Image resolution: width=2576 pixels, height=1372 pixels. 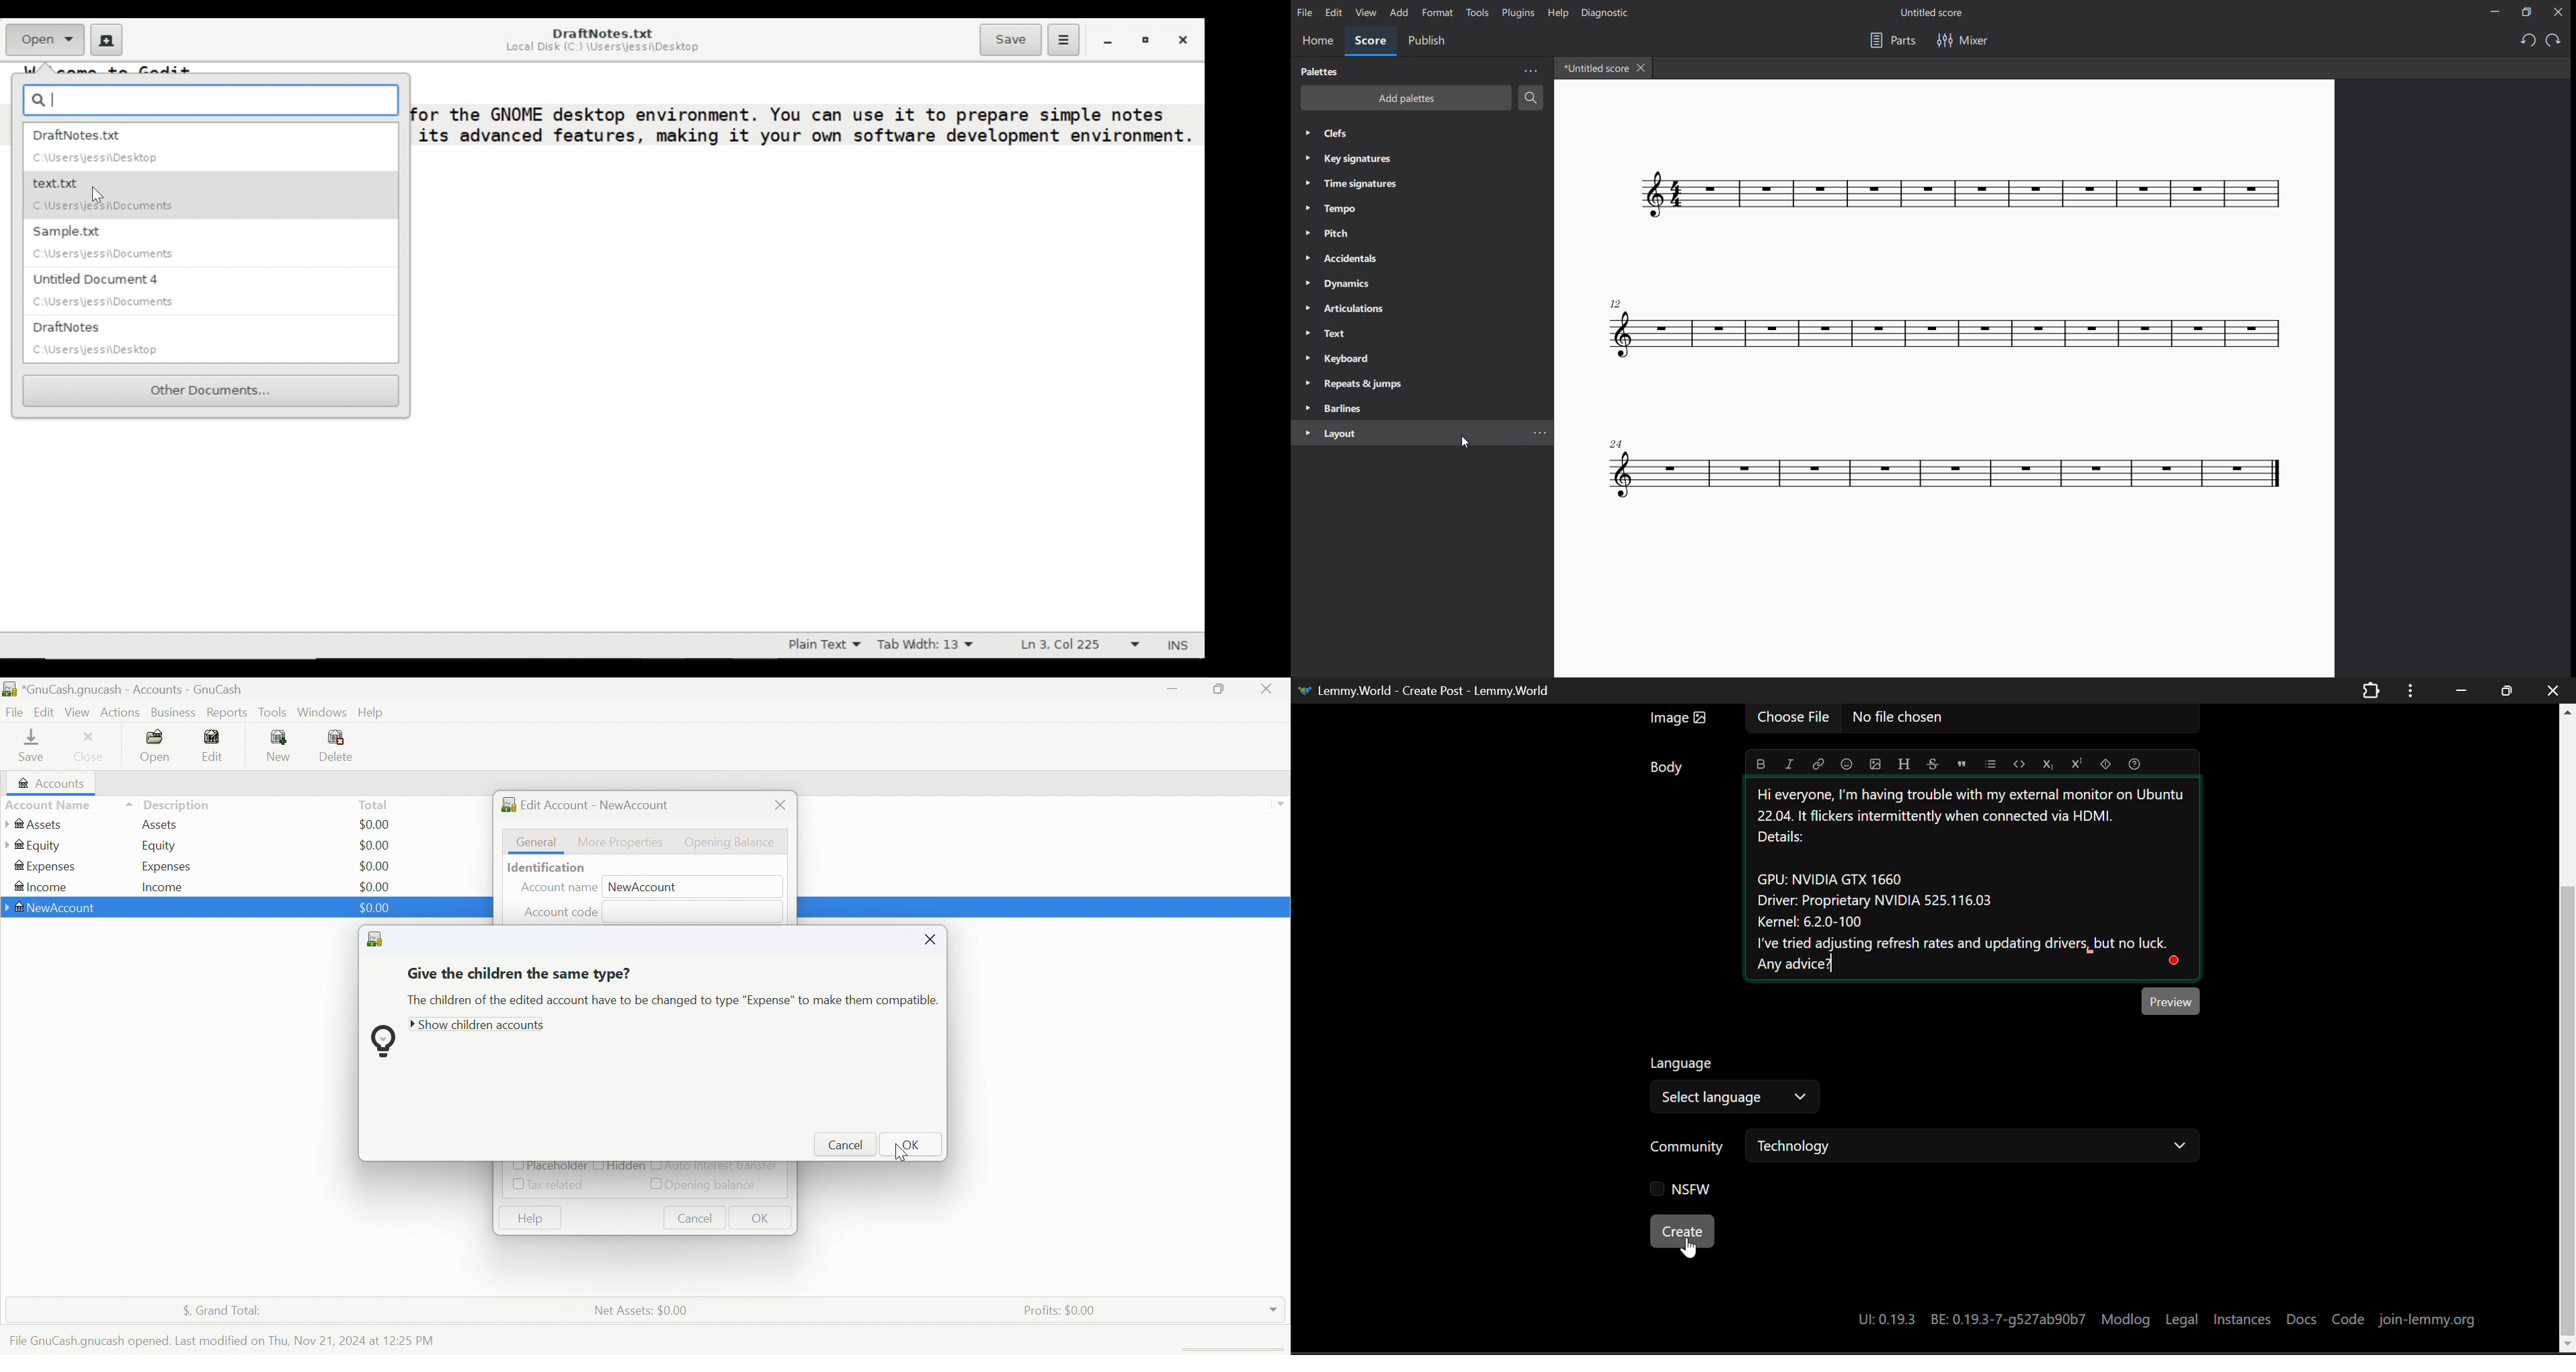 I want to click on Auto intense transfer, so click(x=725, y=1167).